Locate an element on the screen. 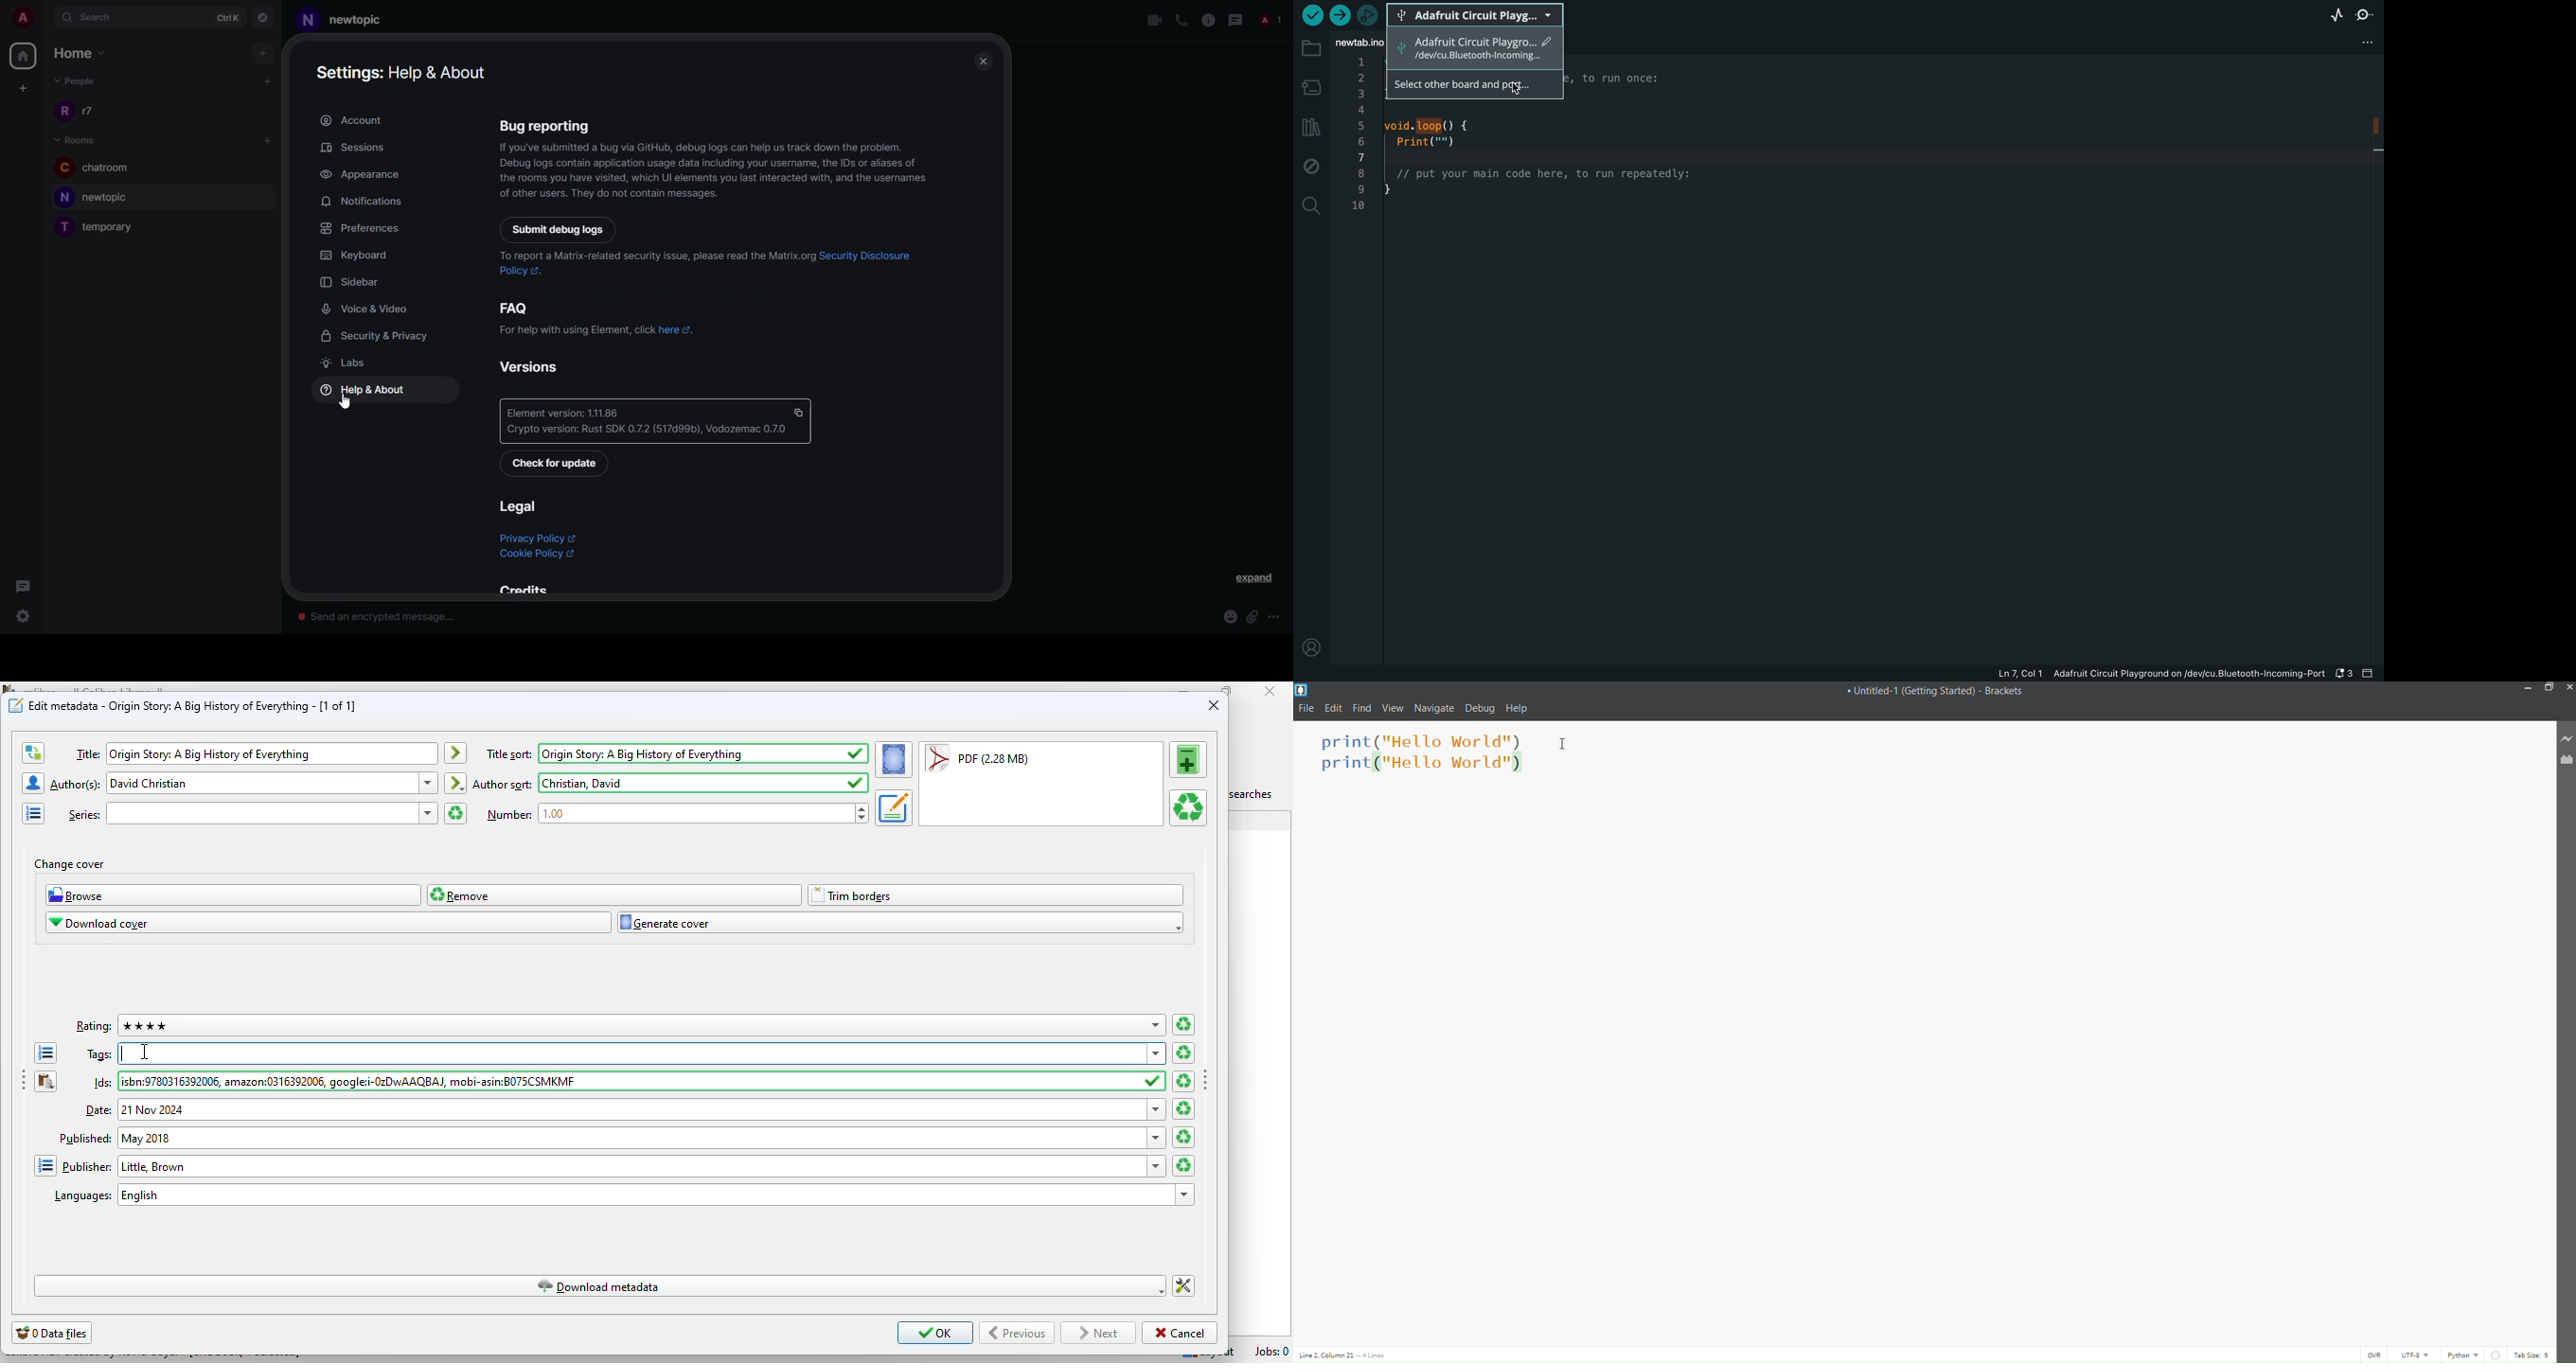  set the cover for the book from the current format is located at coordinates (894, 759).